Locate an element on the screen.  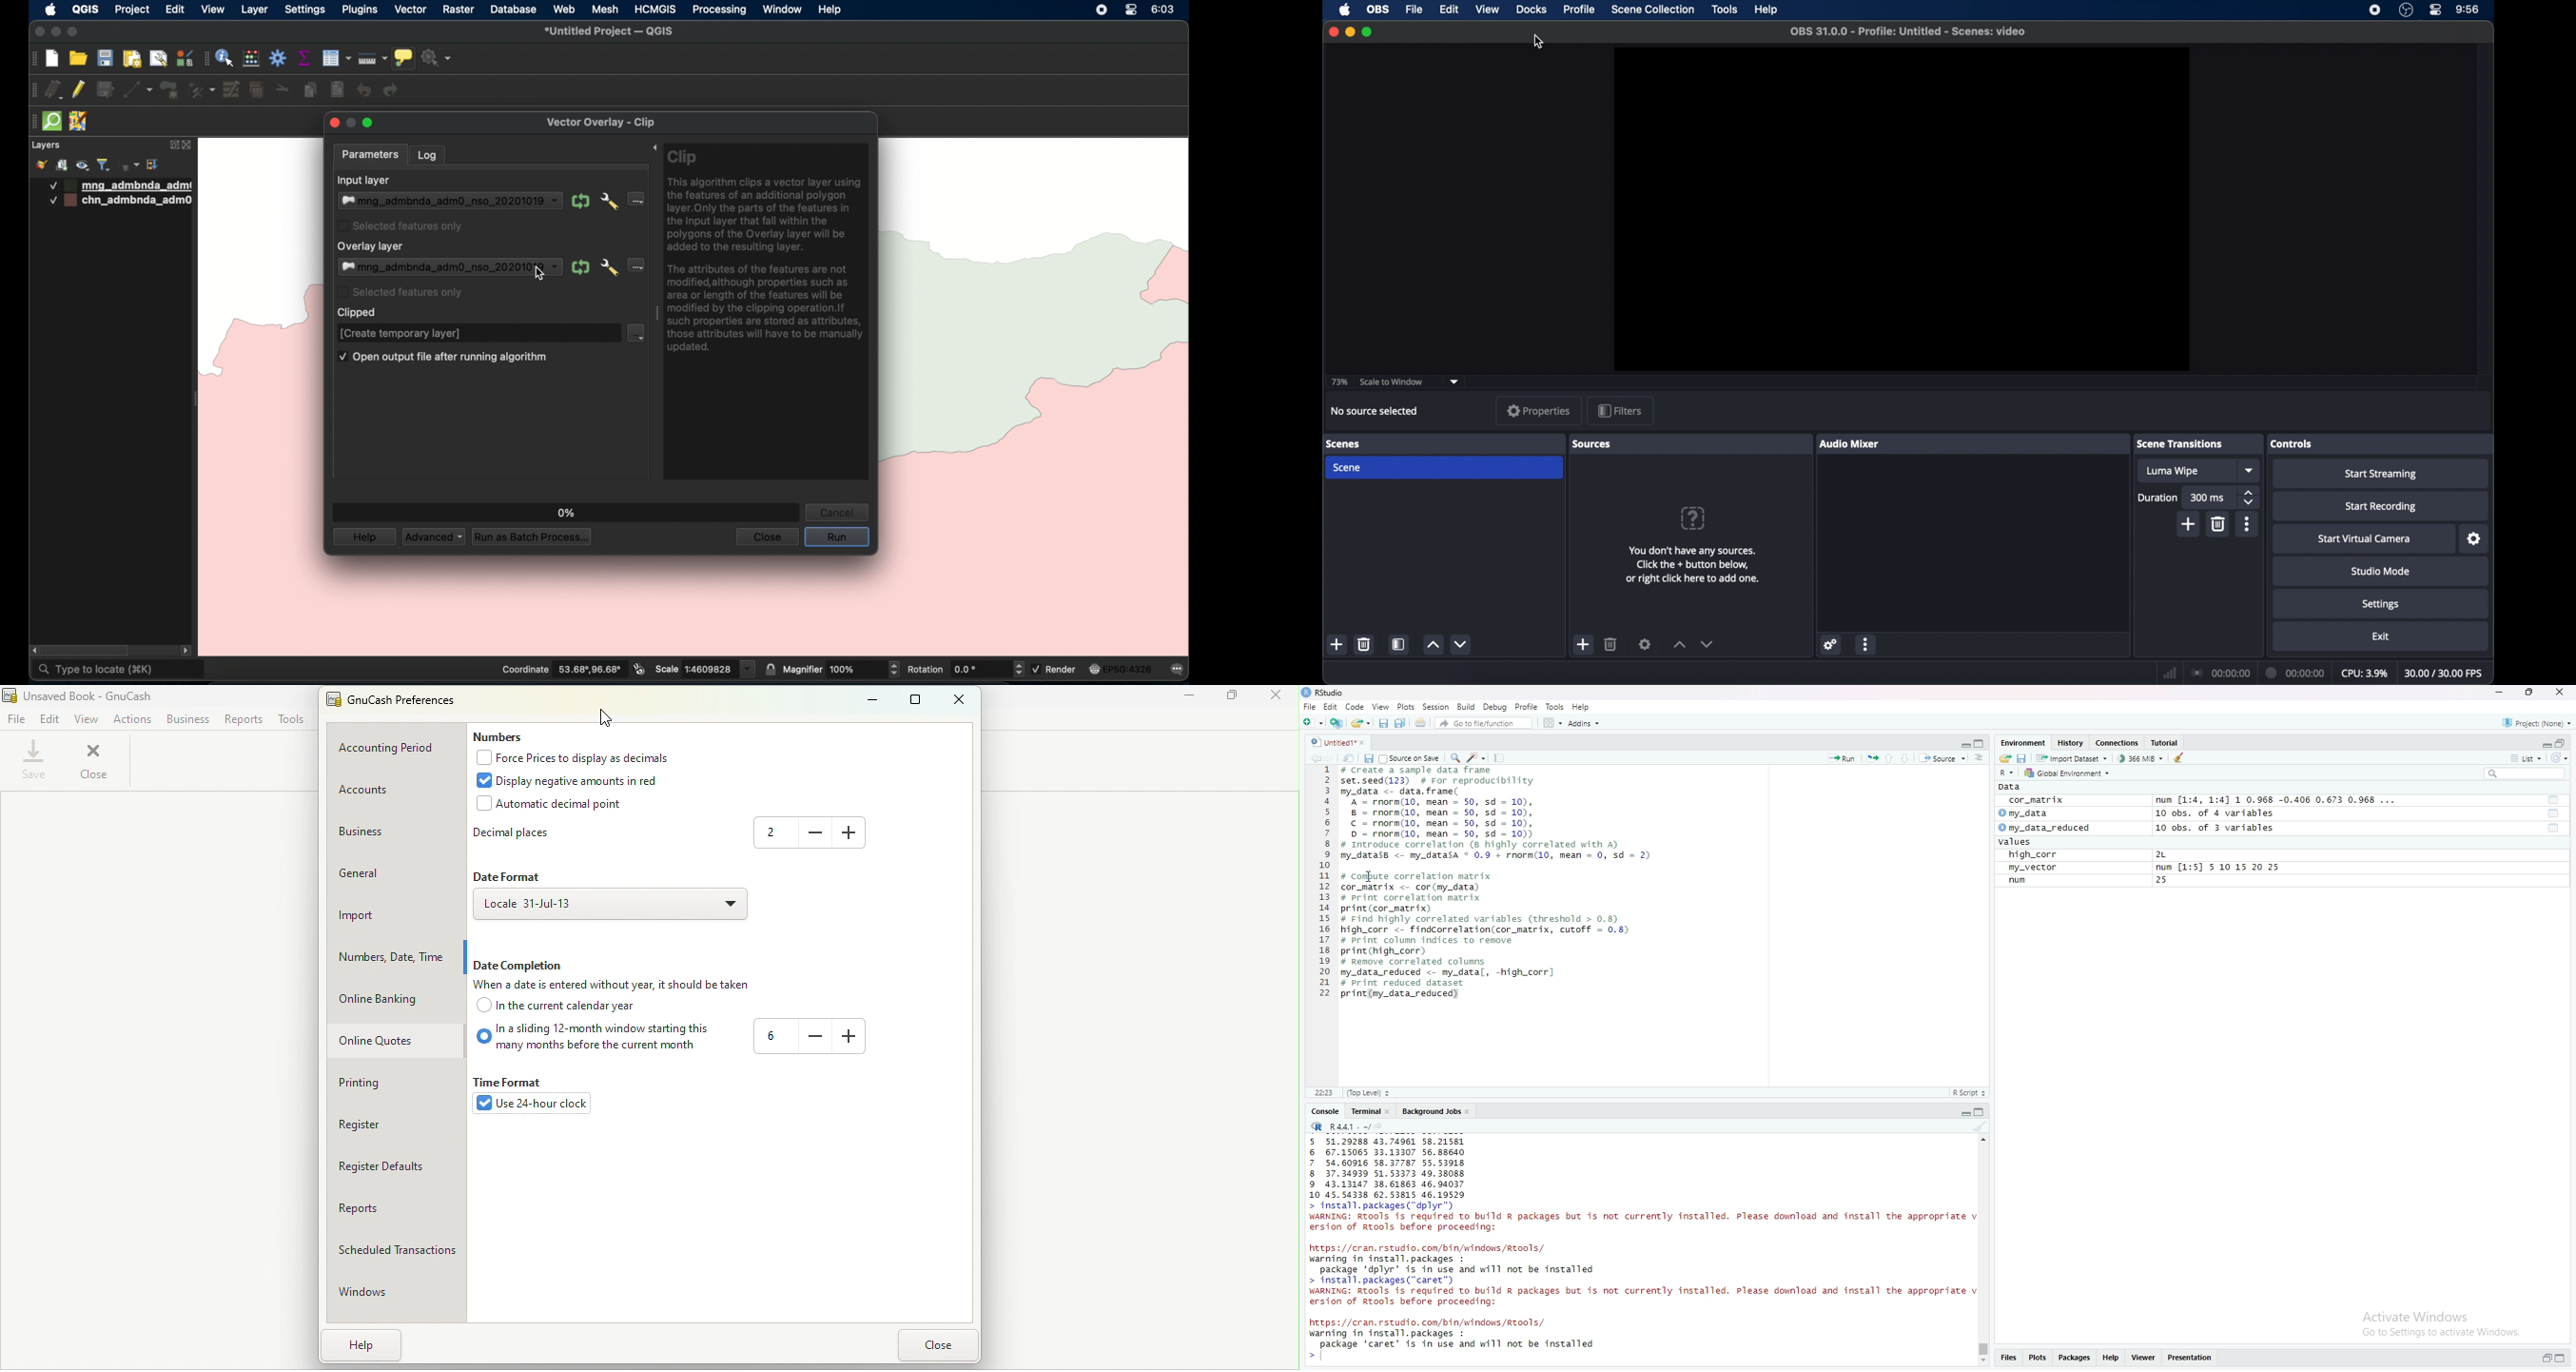
filters is located at coordinates (1620, 411).